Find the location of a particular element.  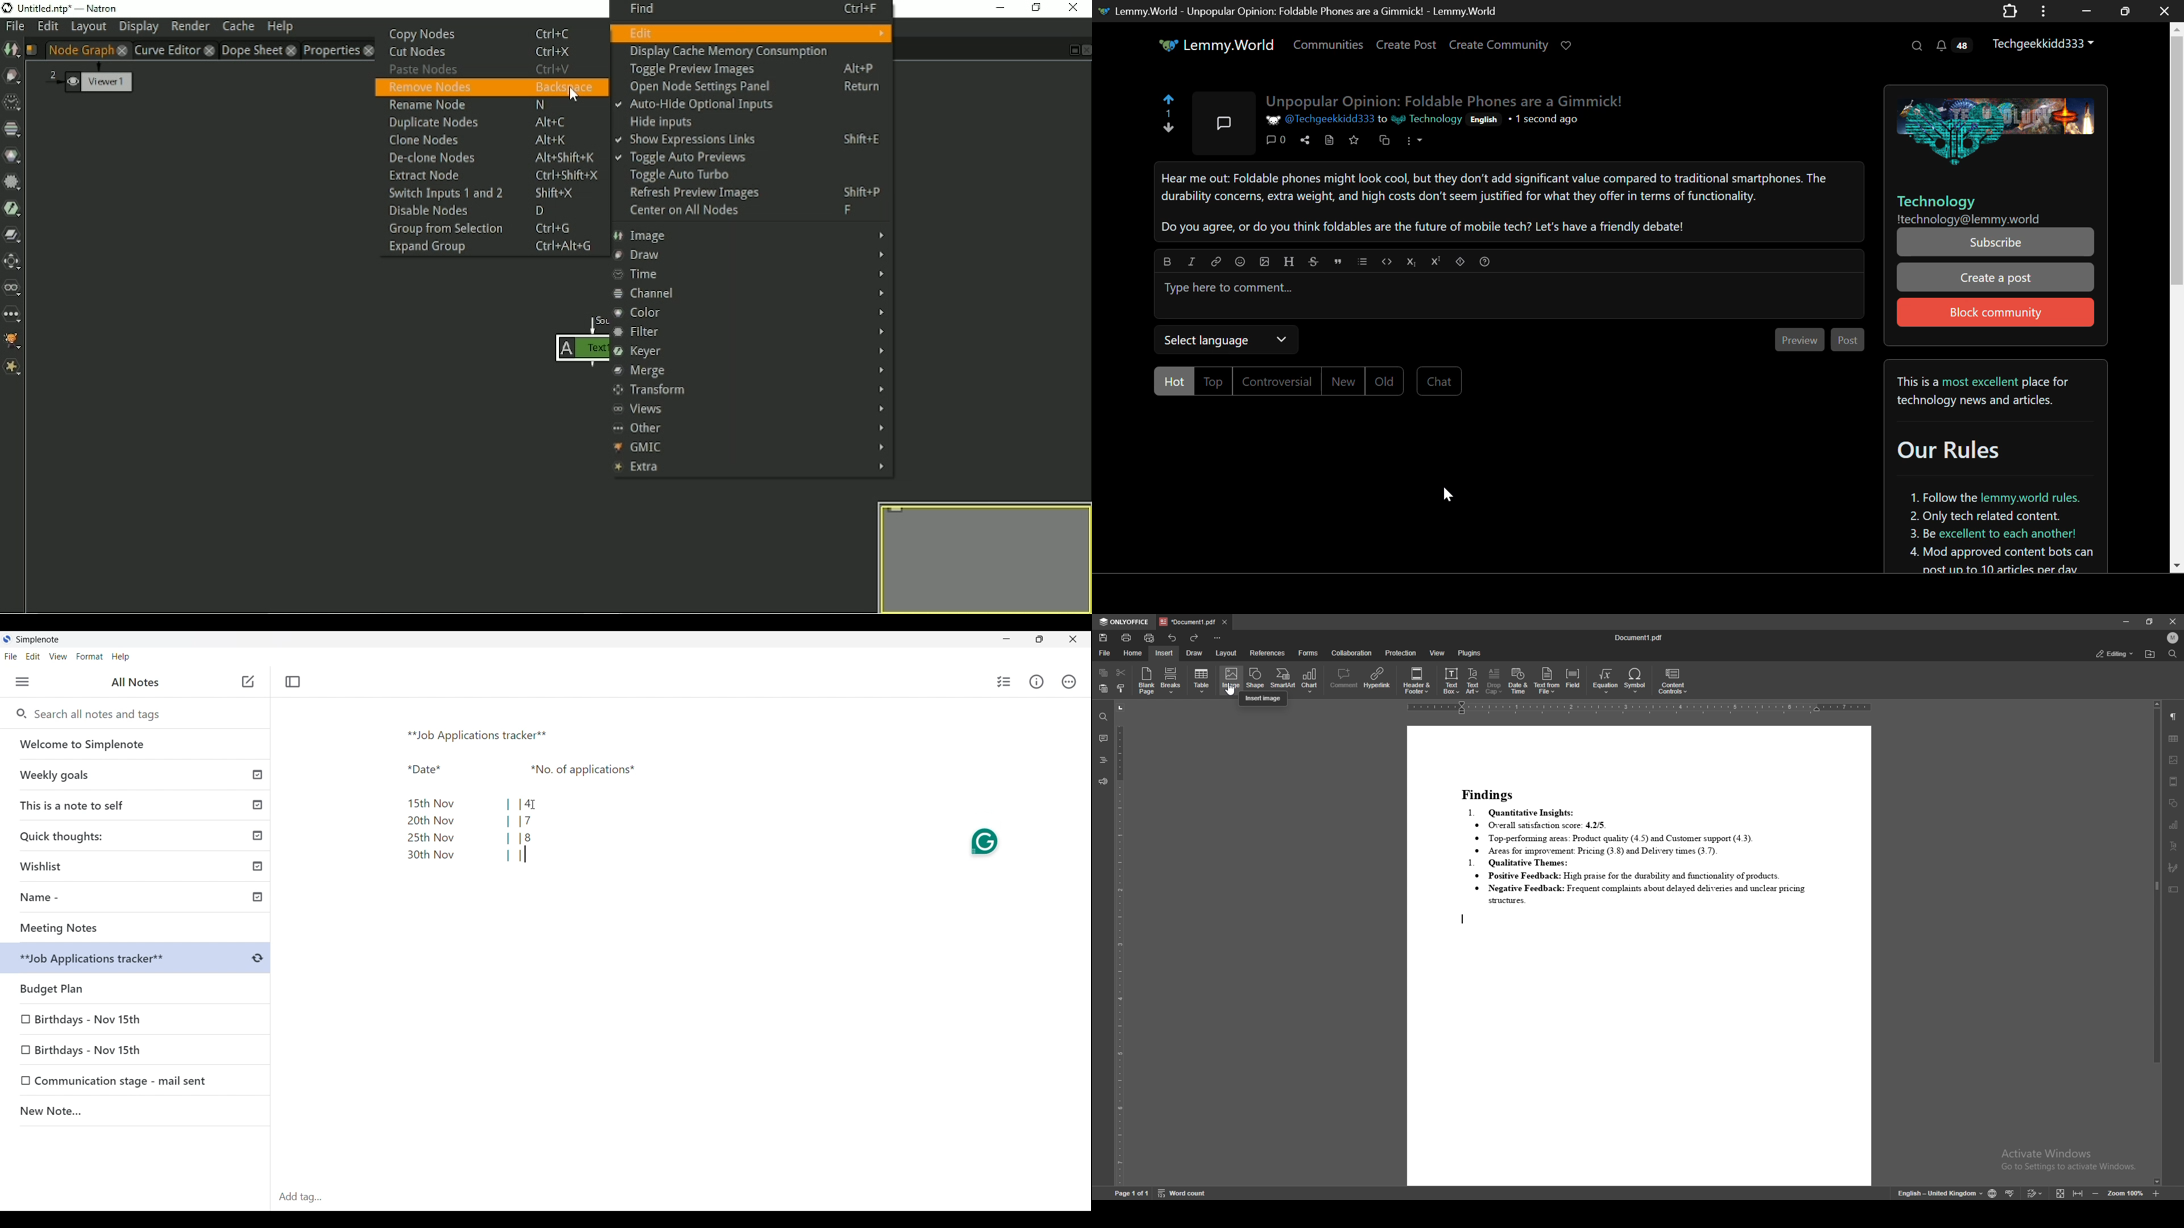

breaks is located at coordinates (1172, 680).